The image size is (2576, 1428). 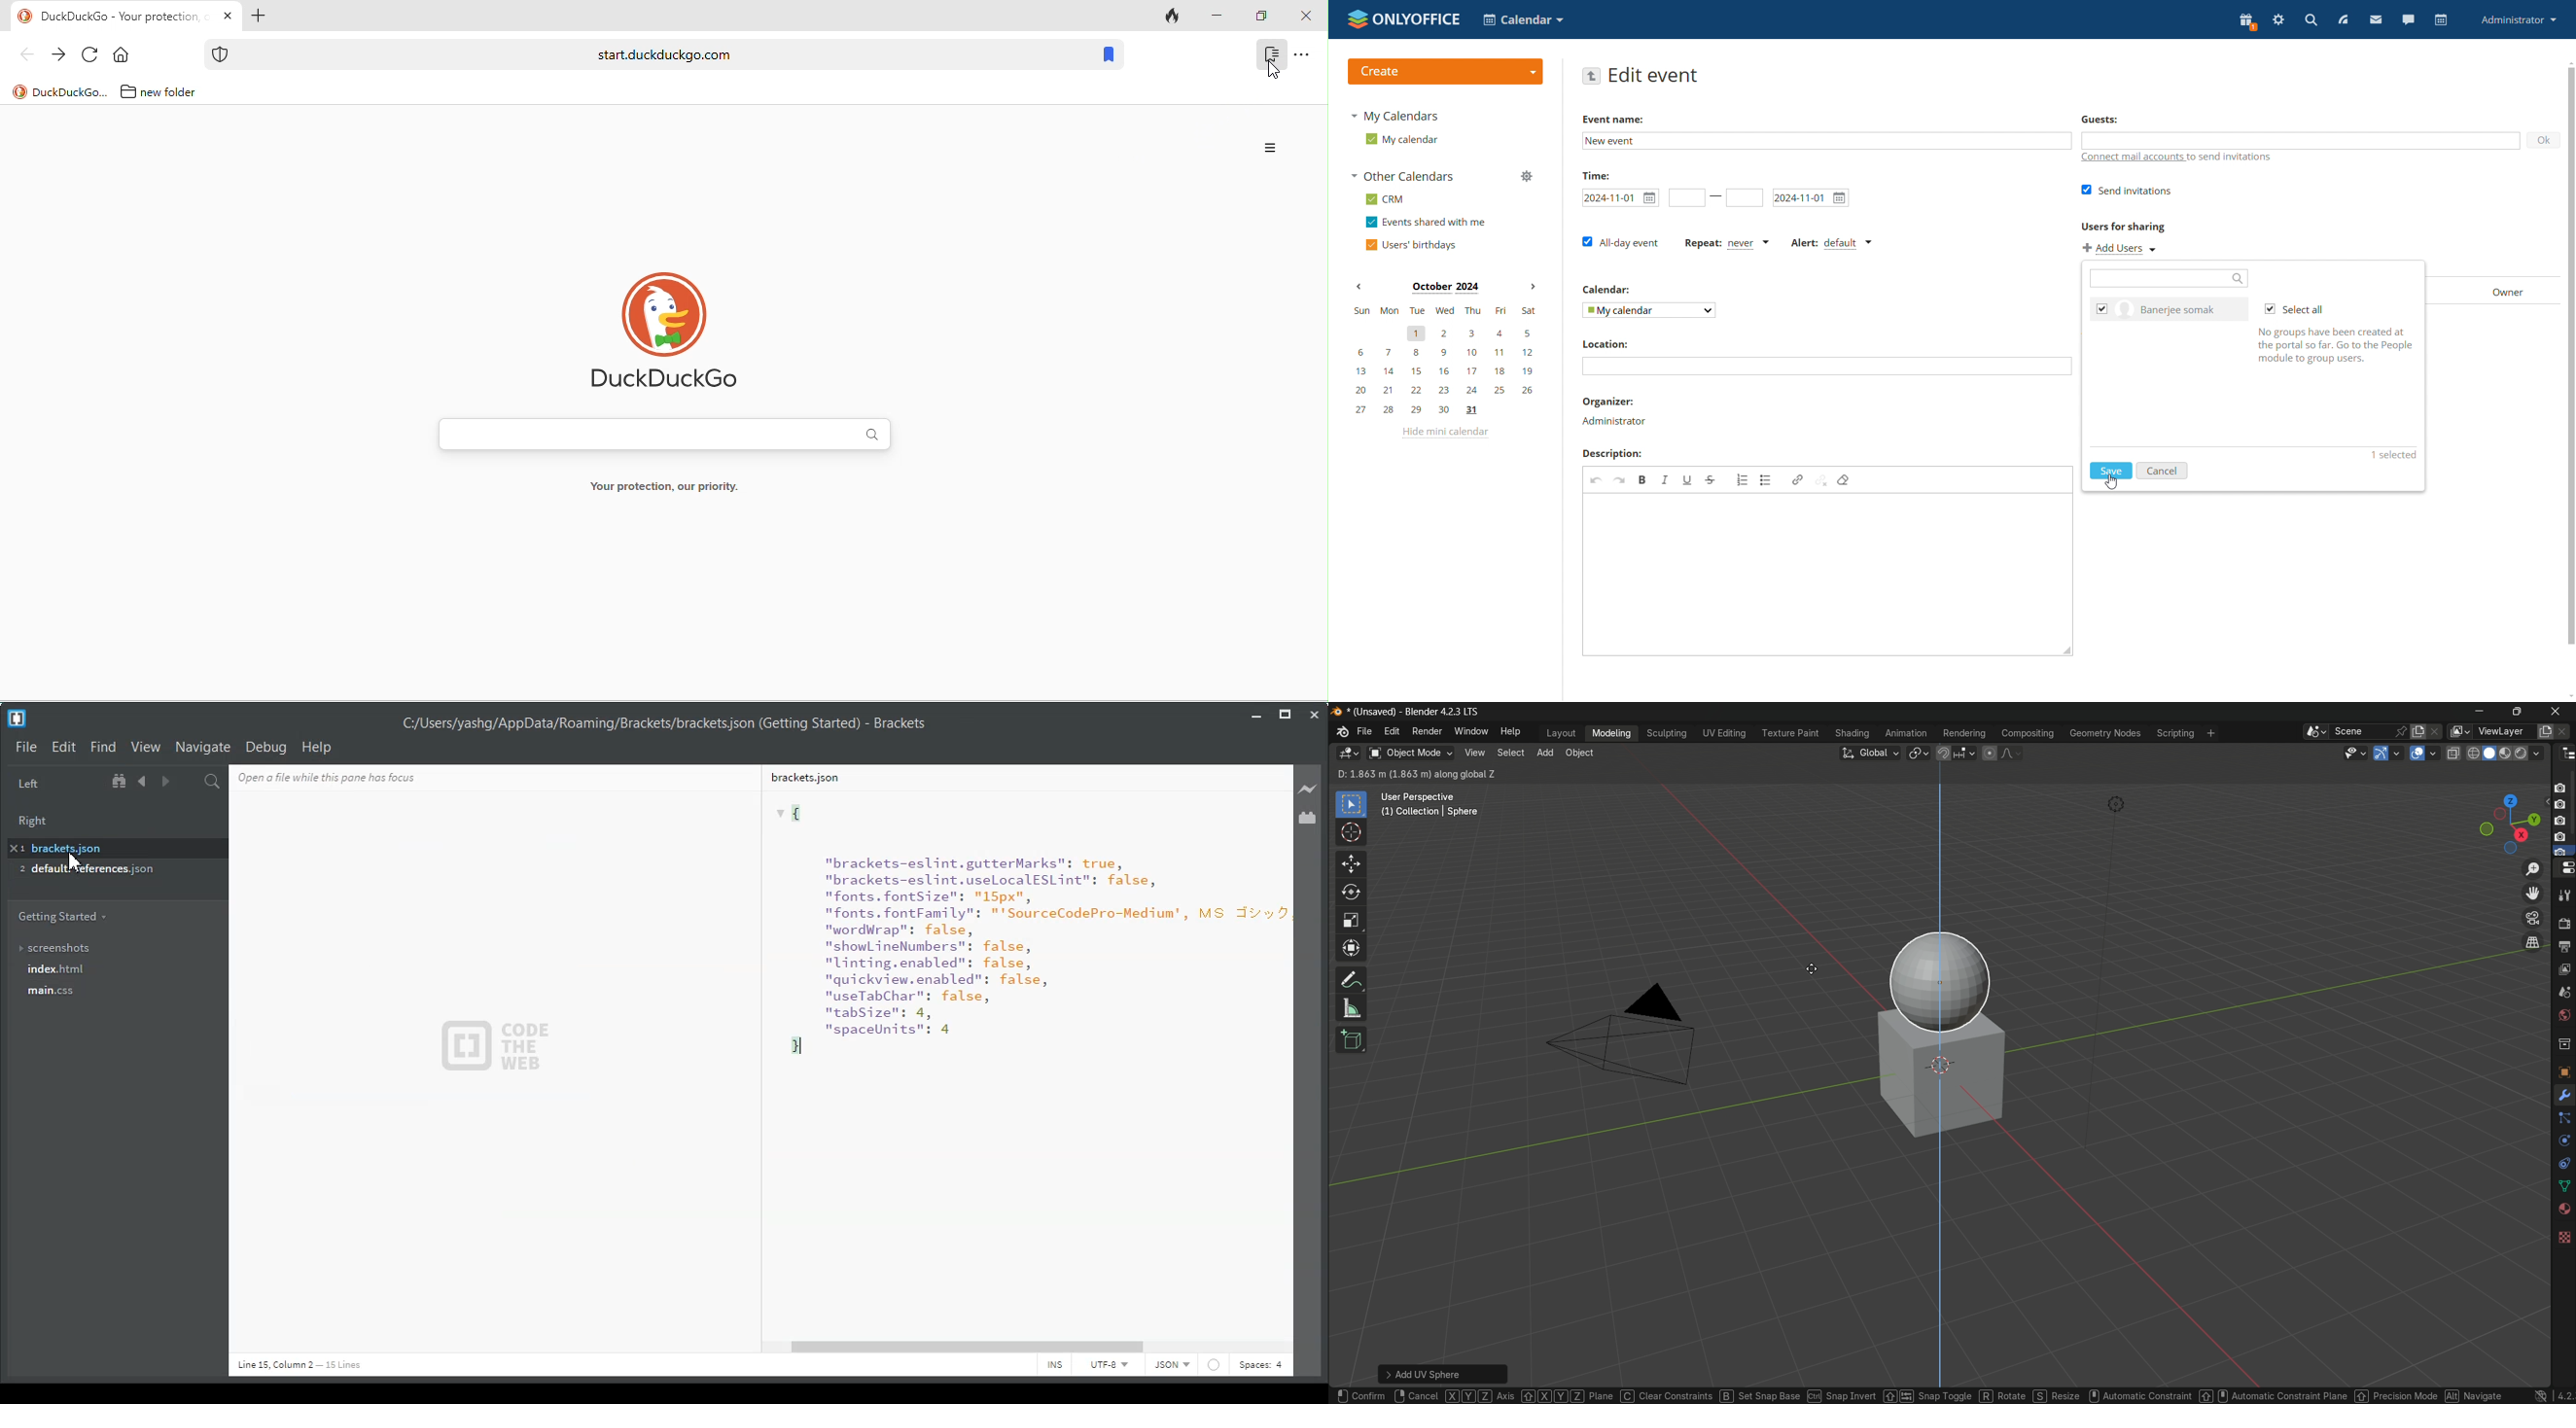 I want to click on DuckDuckGo..., so click(x=71, y=91).